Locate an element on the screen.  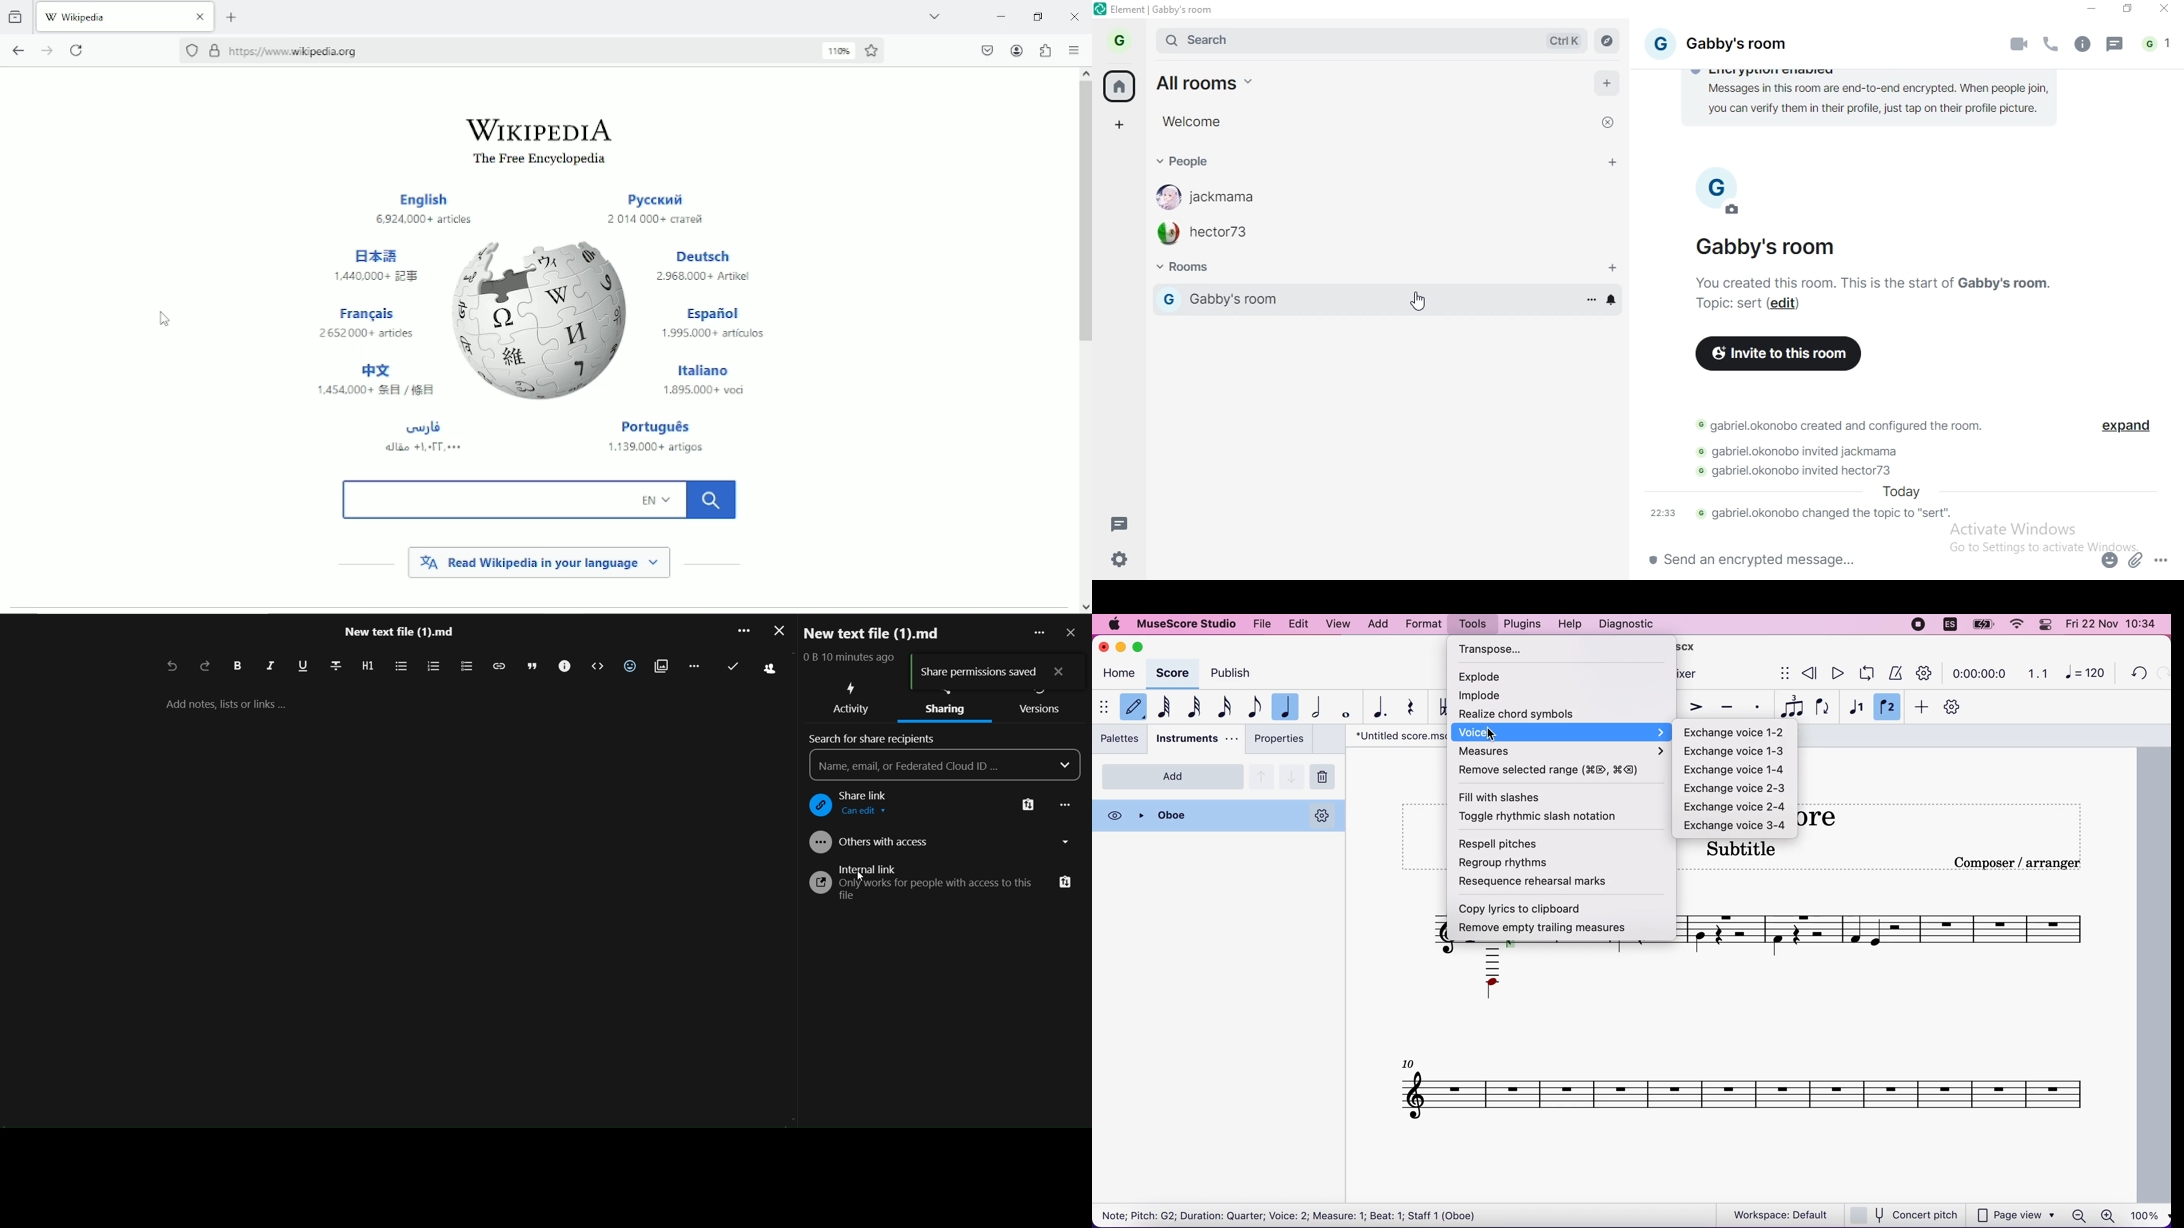
gabby's room is located at coordinates (1771, 247).